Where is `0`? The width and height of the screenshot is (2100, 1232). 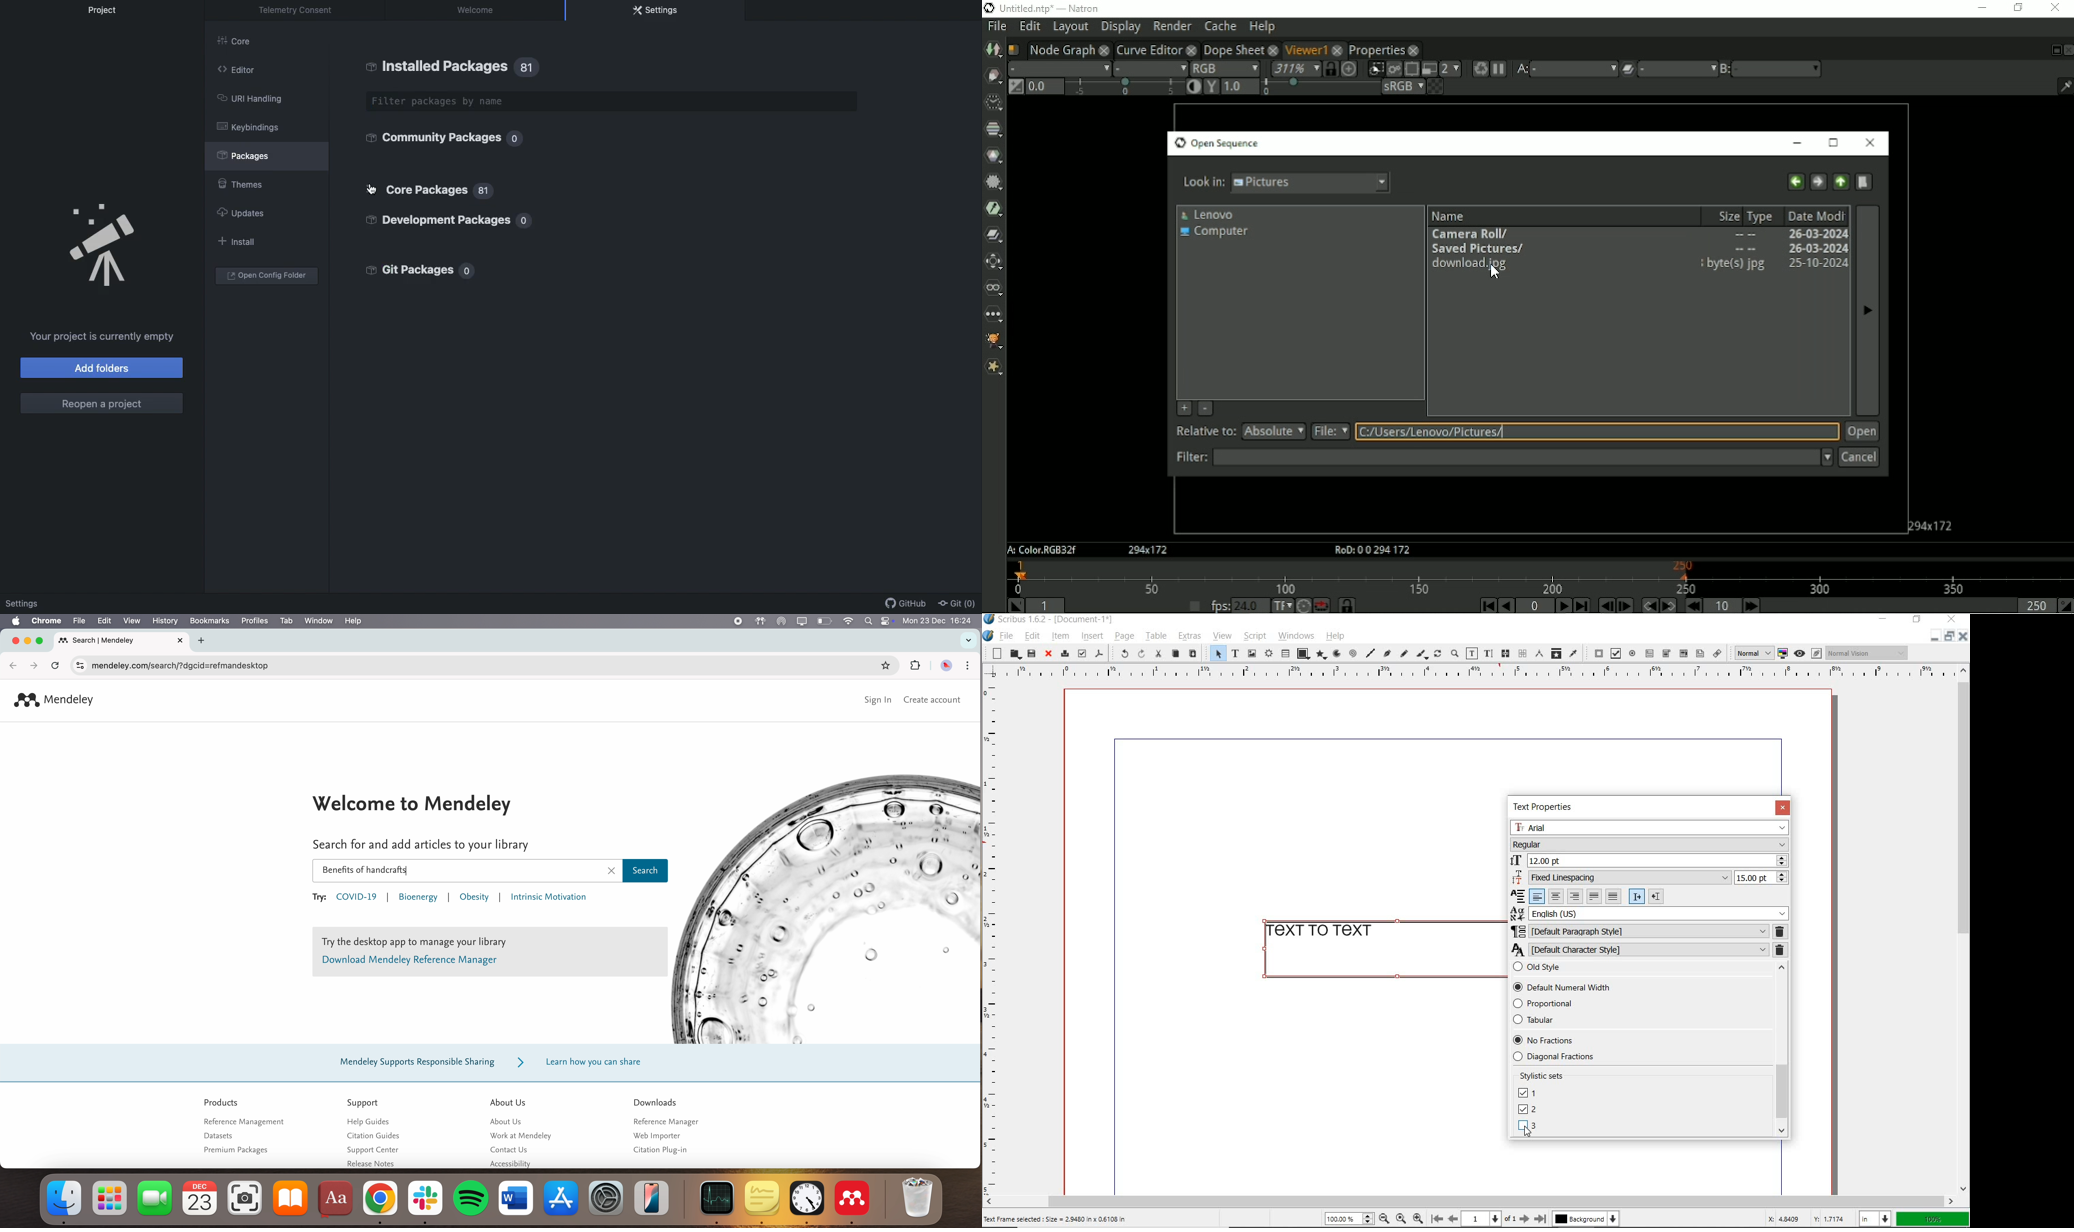
0 is located at coordinates (516, 139).